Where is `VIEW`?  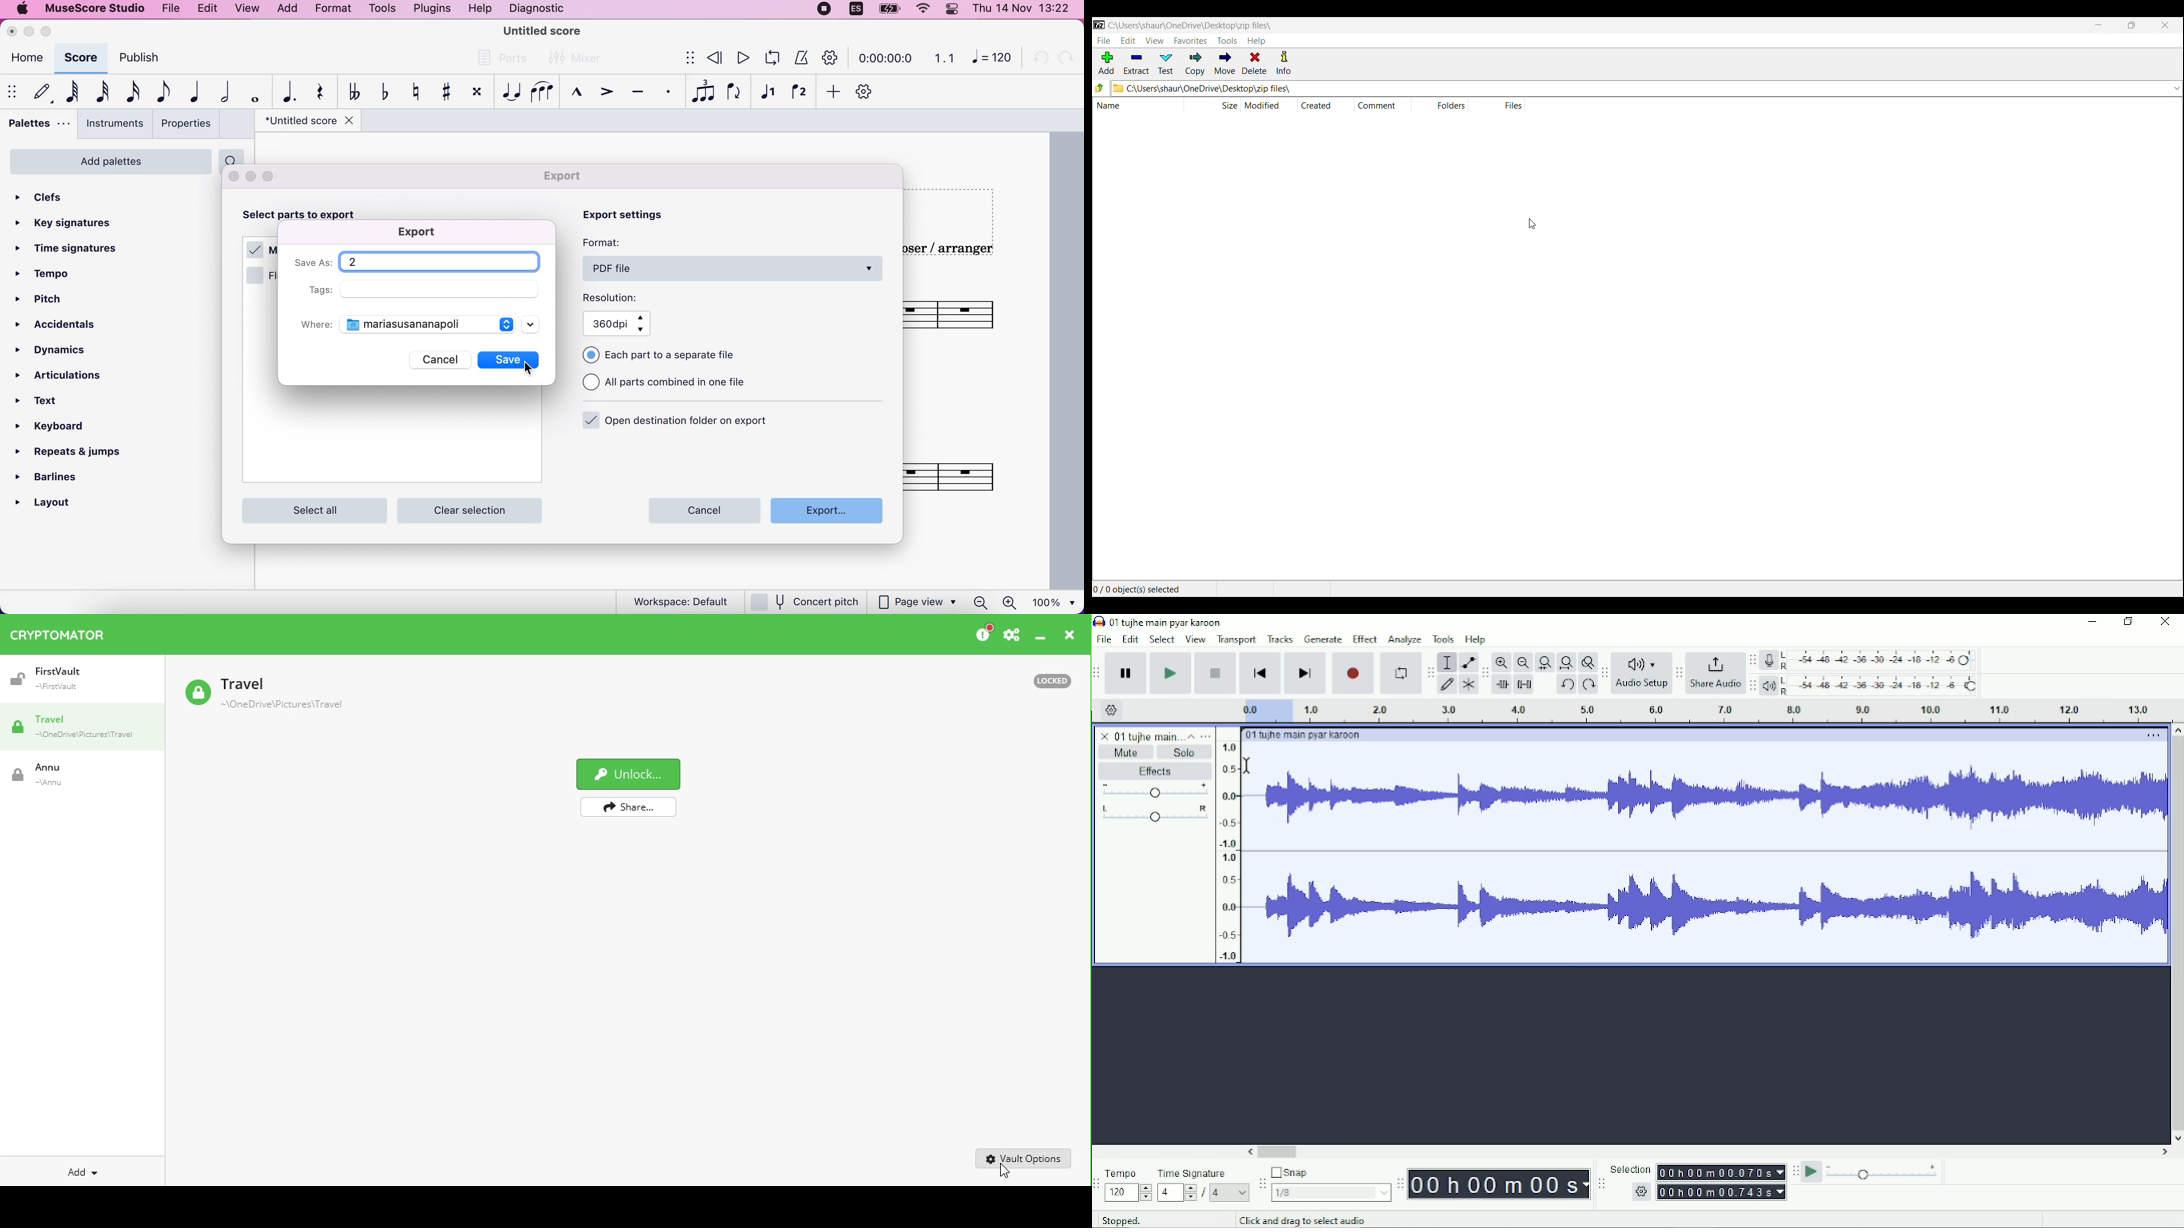
VIEW is located at coordinates (1155, 40).